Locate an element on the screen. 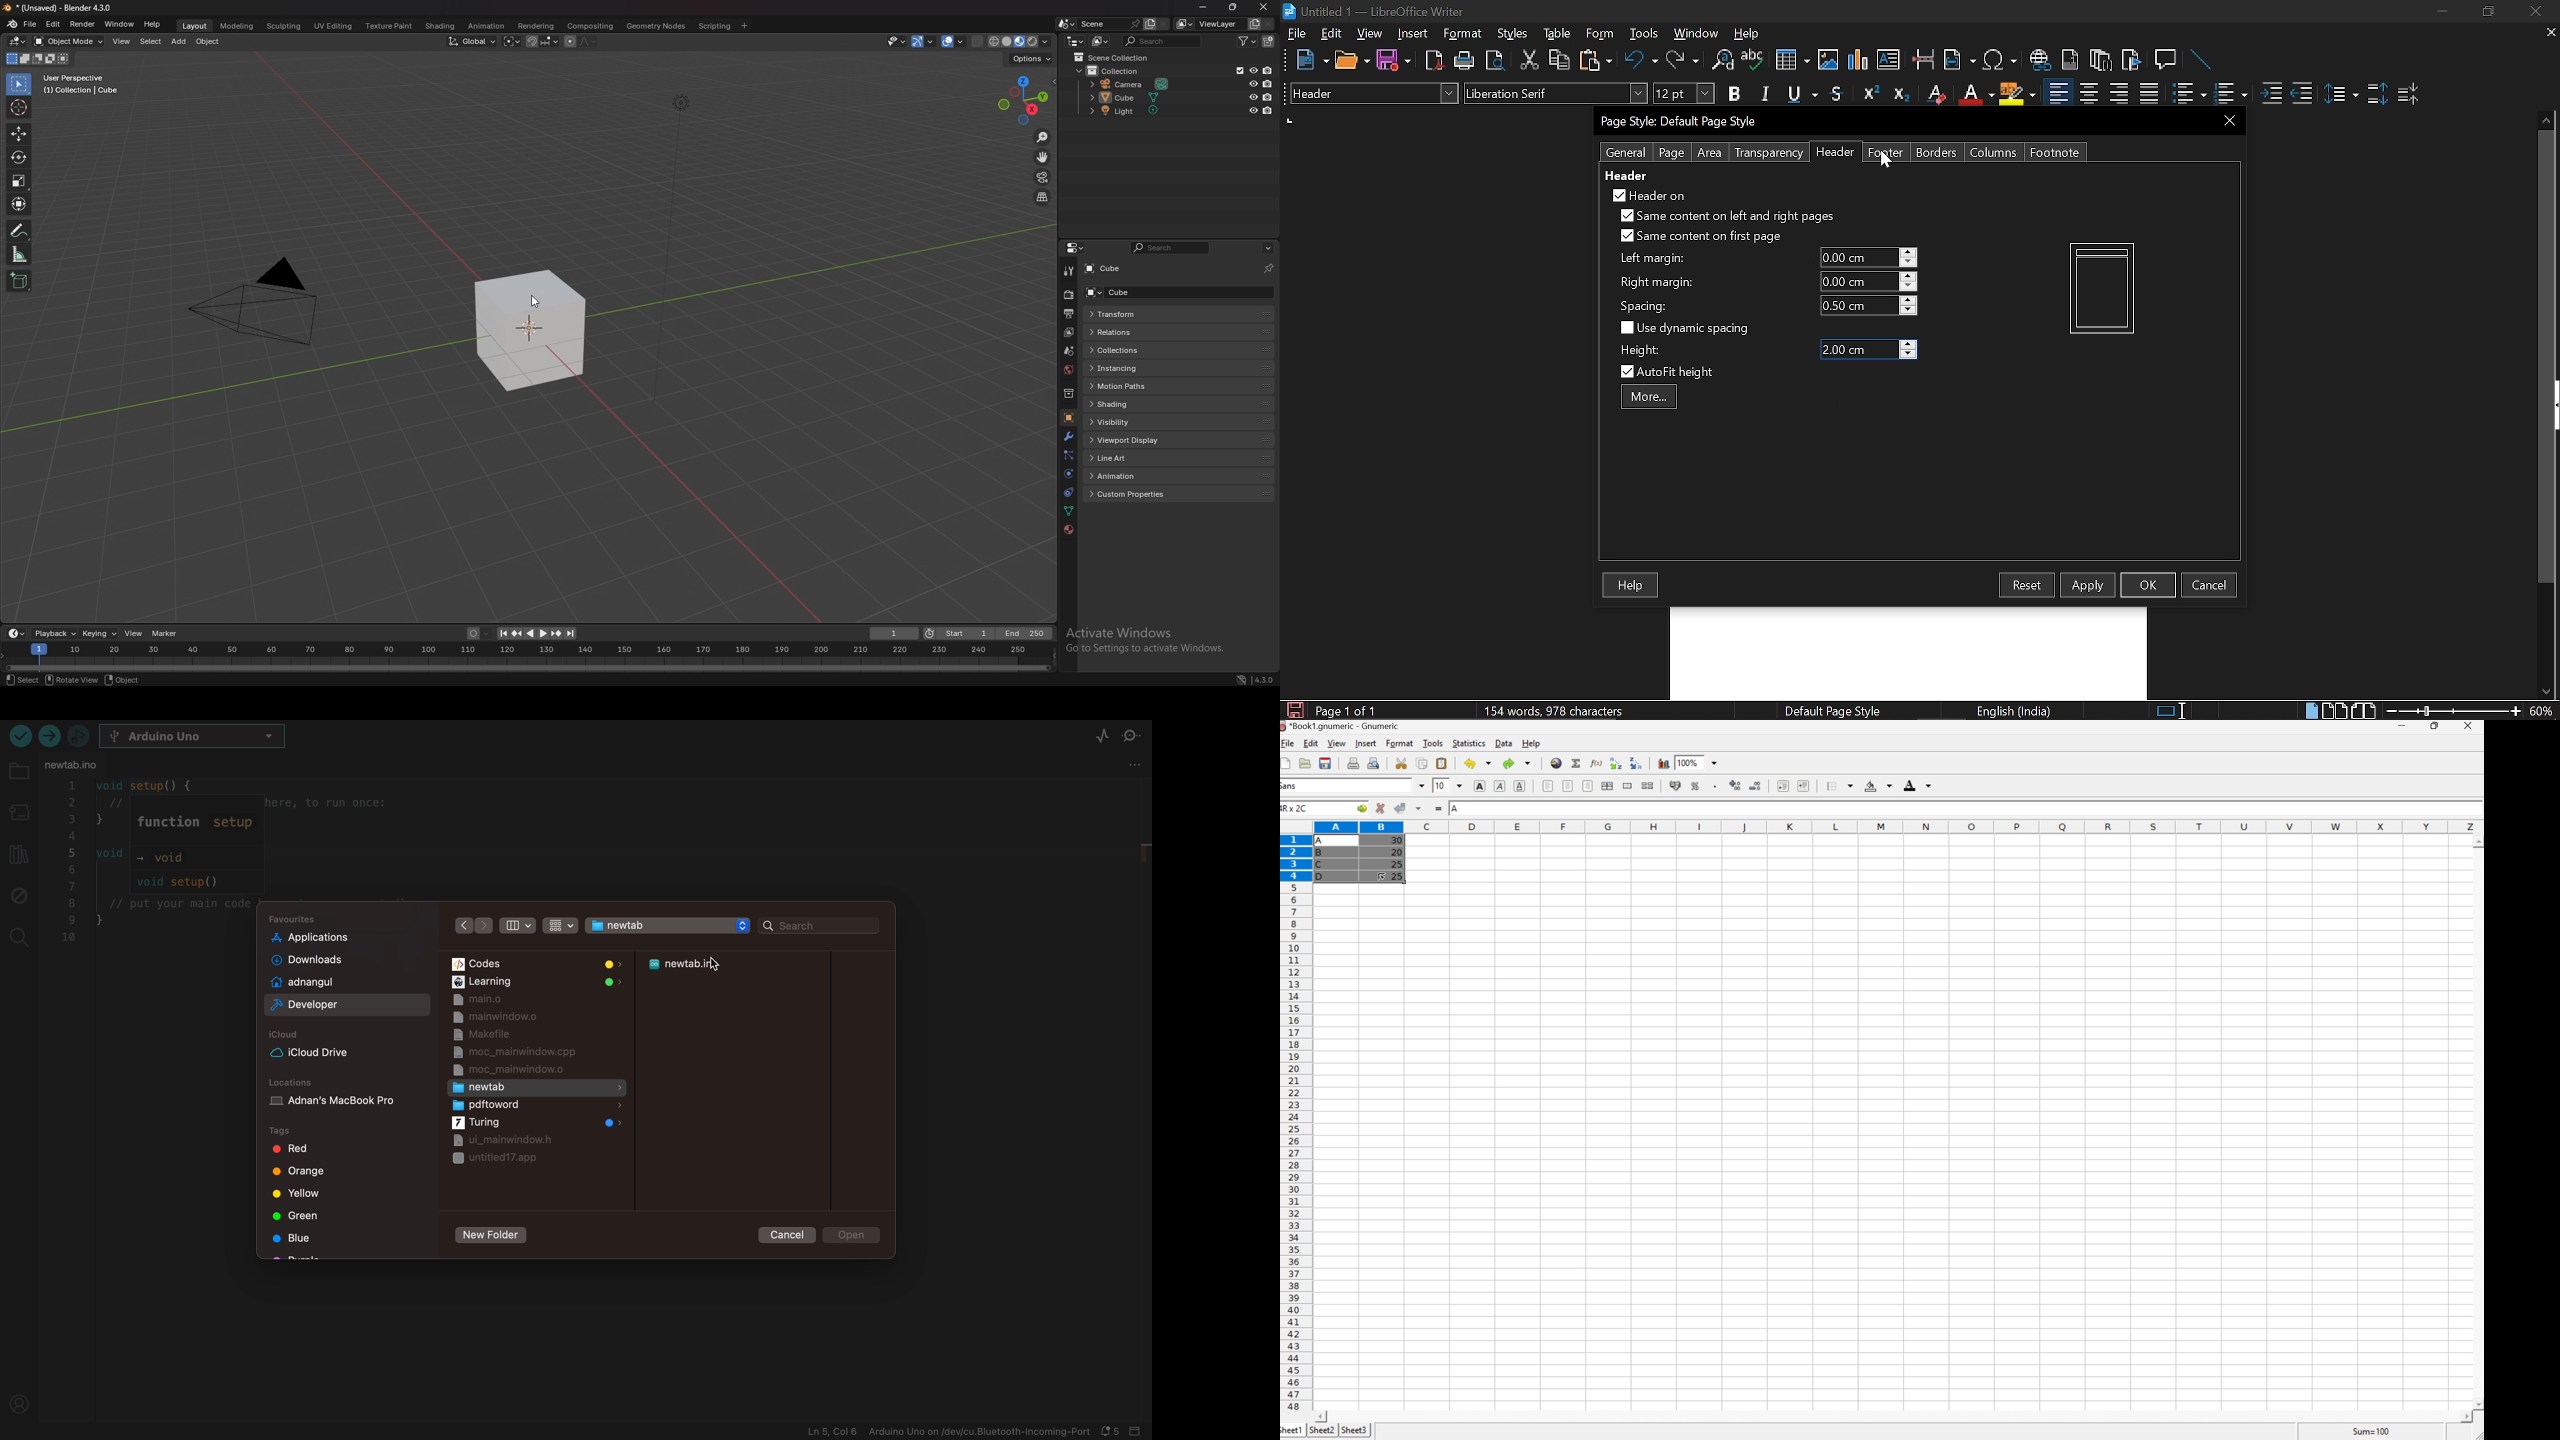  current frame is located at coordinates (895, 634).